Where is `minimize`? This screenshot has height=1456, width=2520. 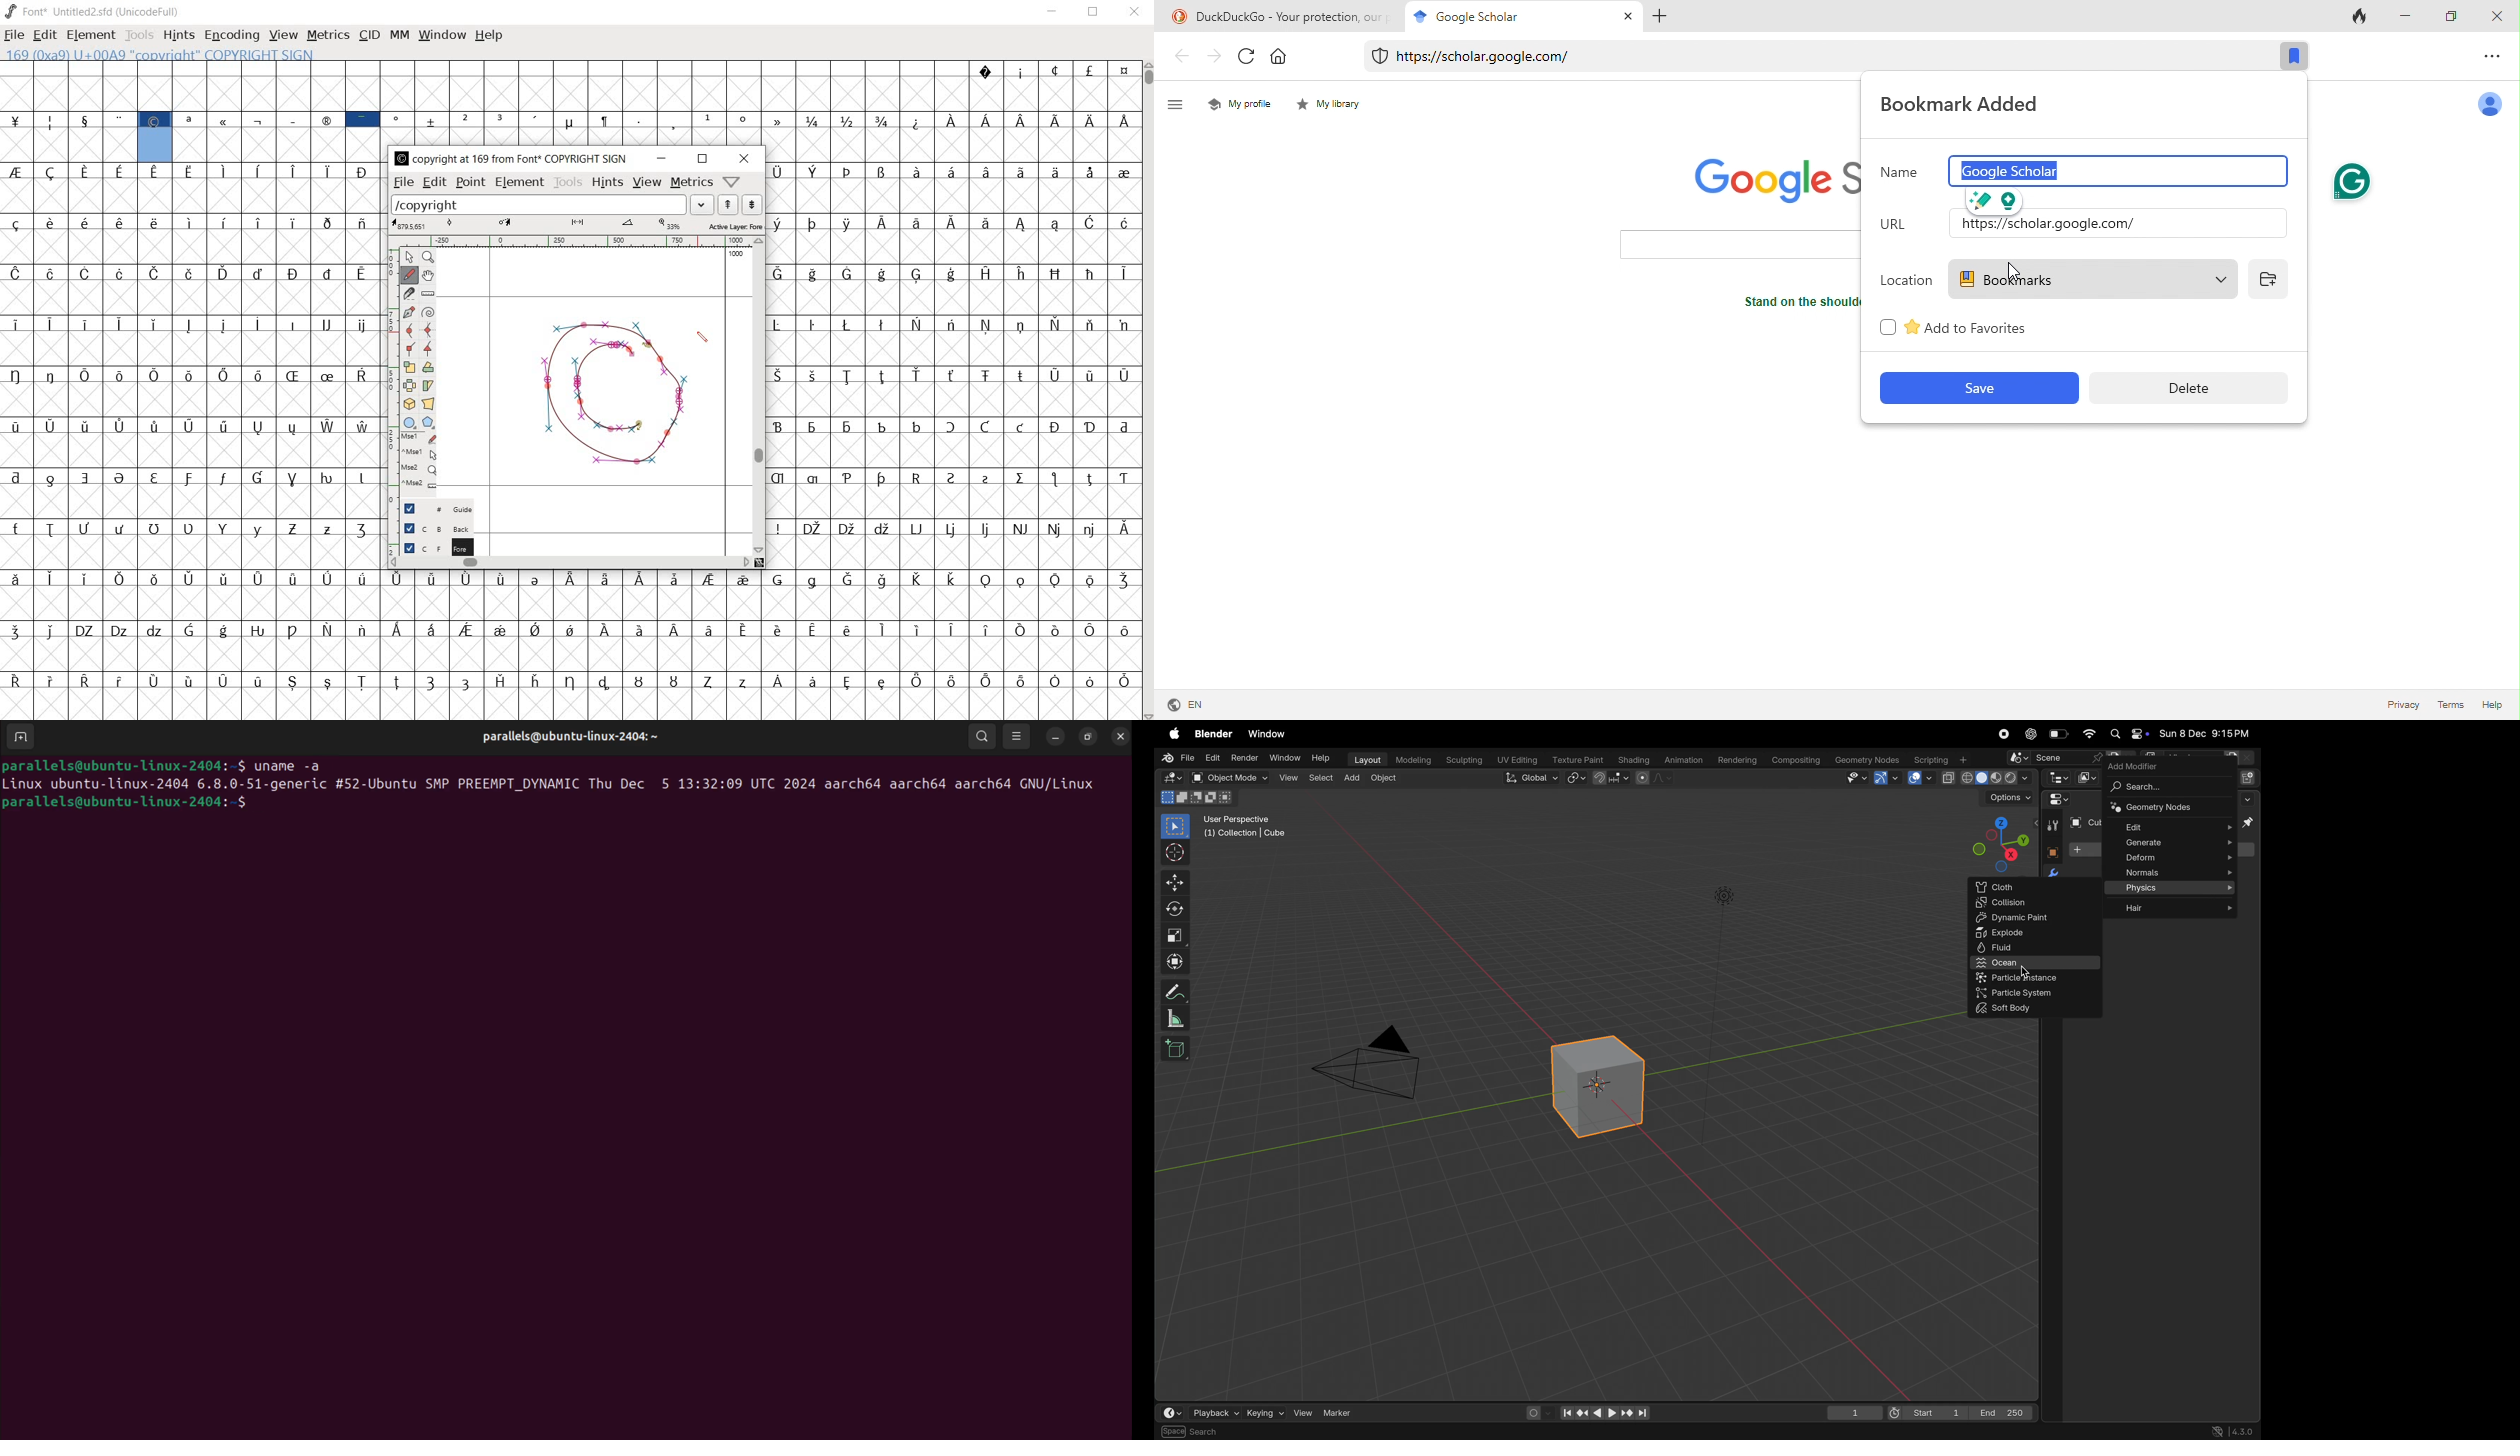 minimize is located at coordinates (2407, 15).